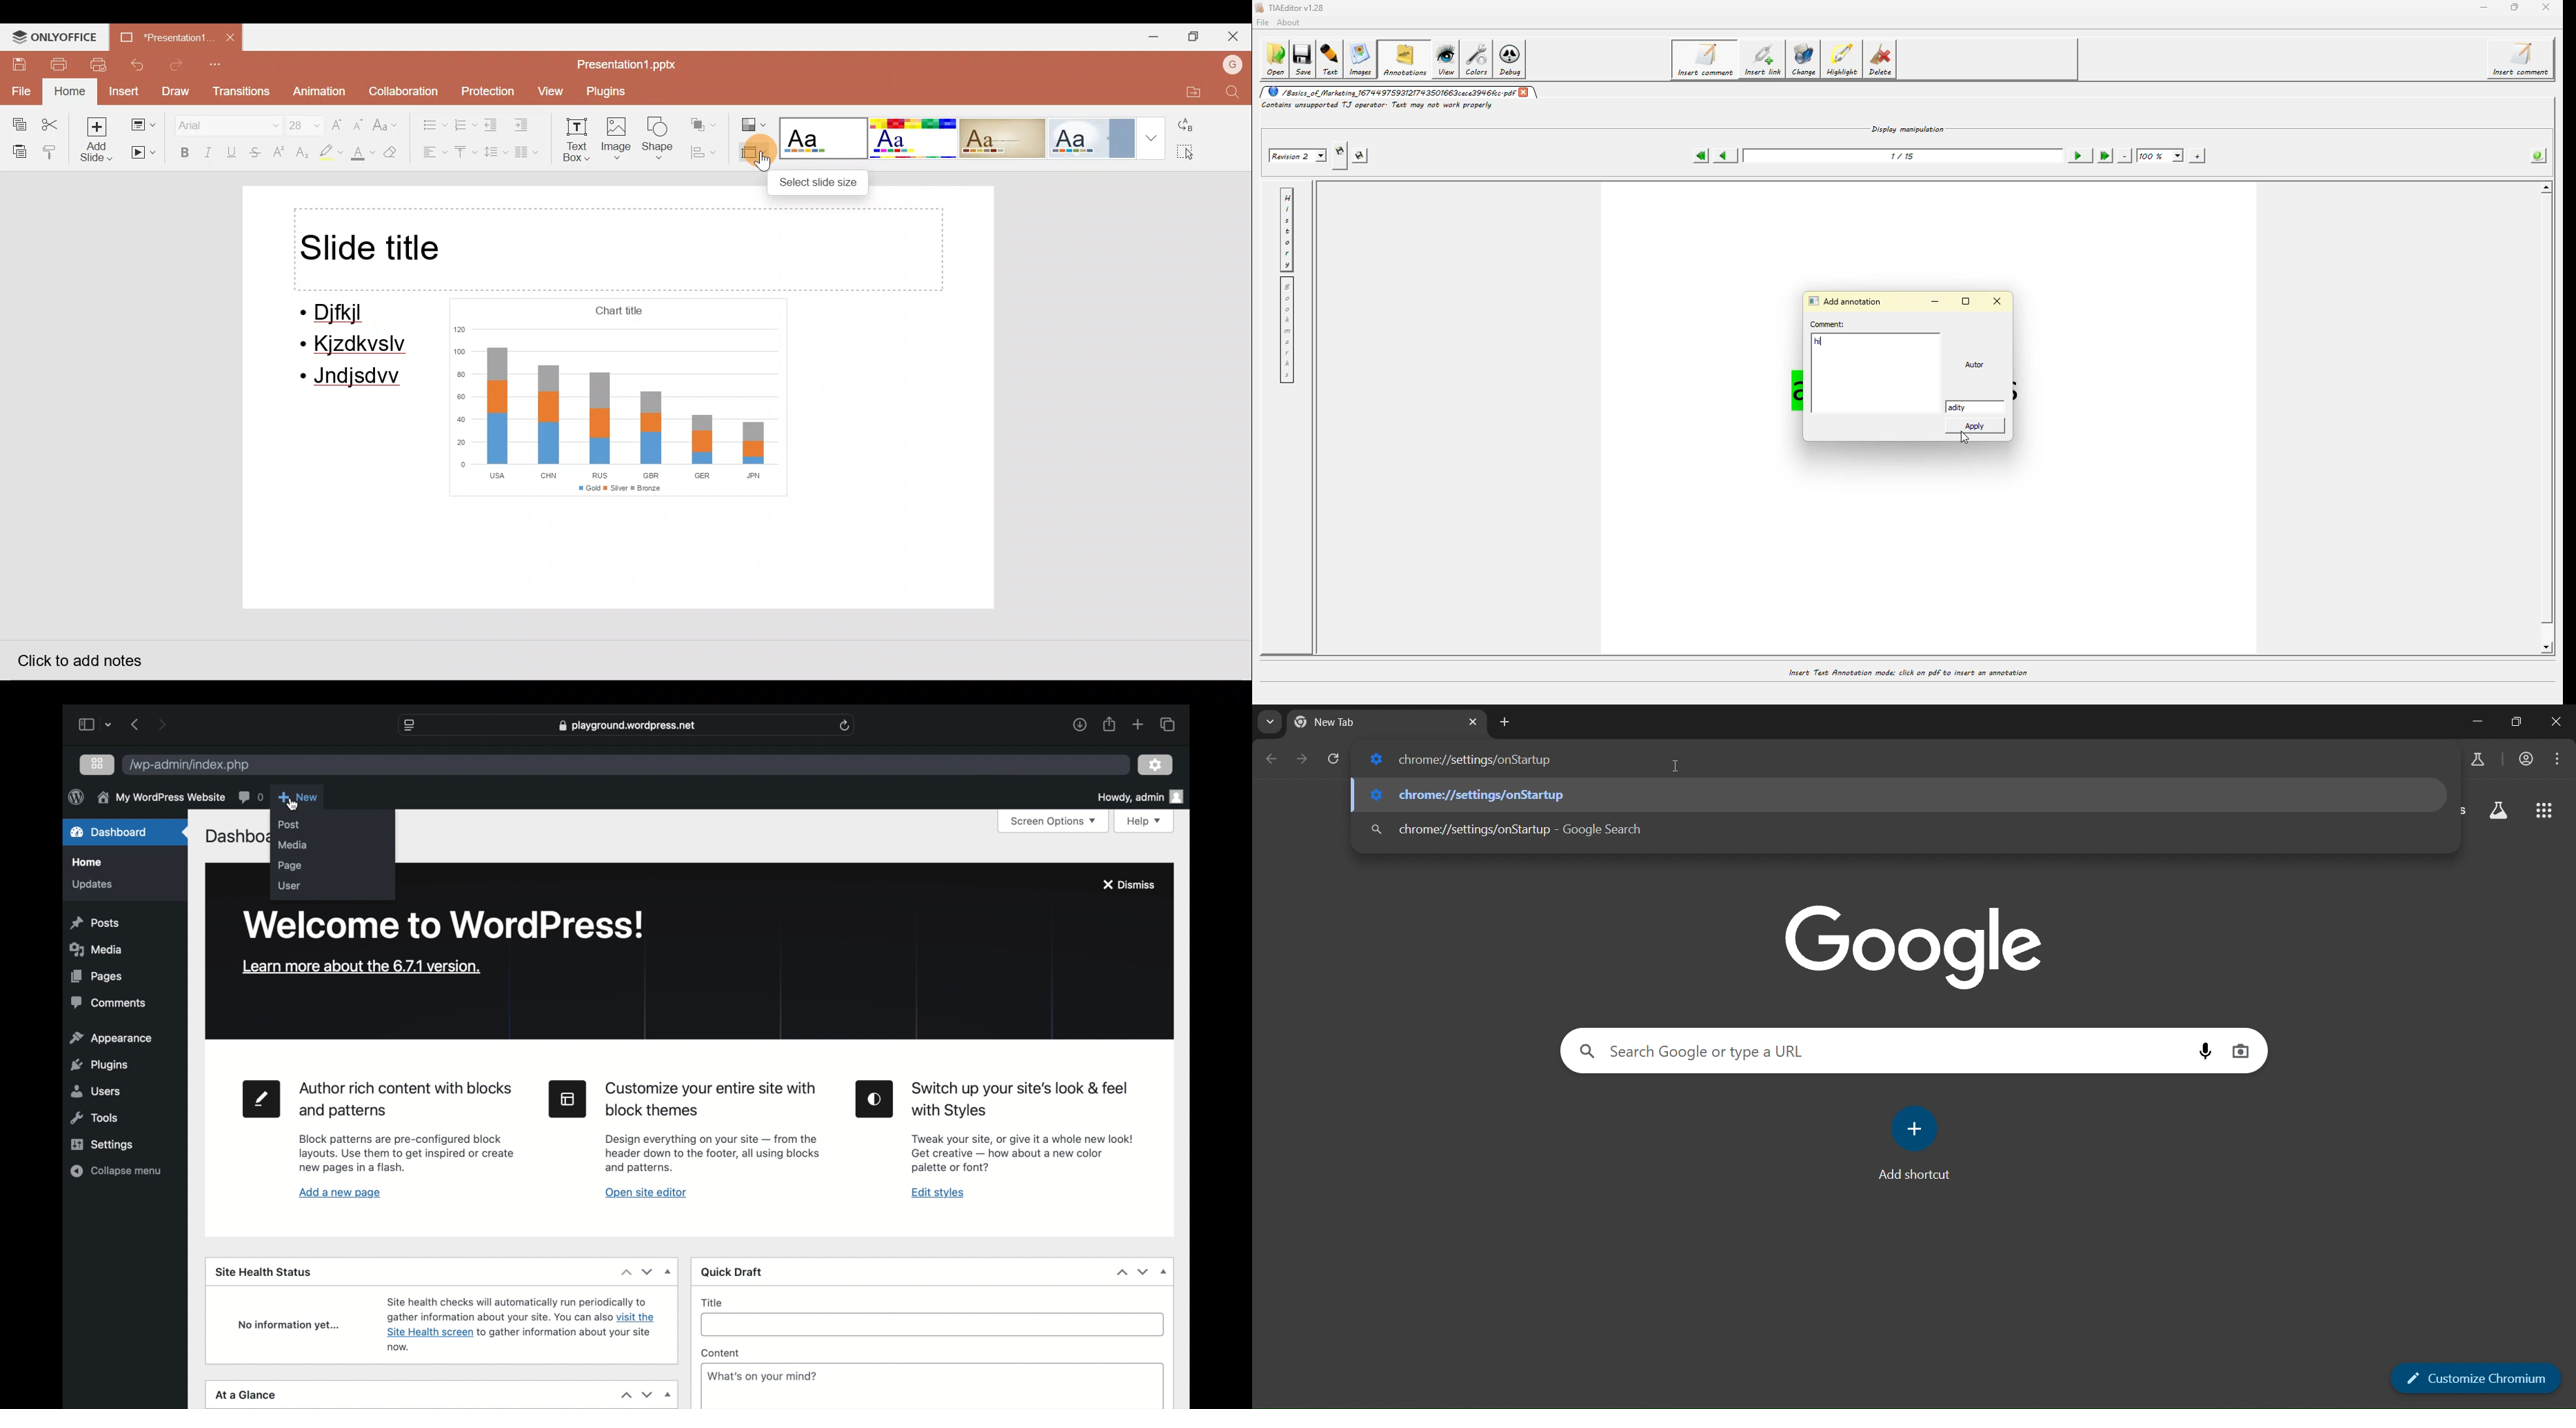 The width and height of the screenshot is (2576, 1428). Describe the element at coordinates (140, 65) in the screenshot. I see `Undo` at that location.